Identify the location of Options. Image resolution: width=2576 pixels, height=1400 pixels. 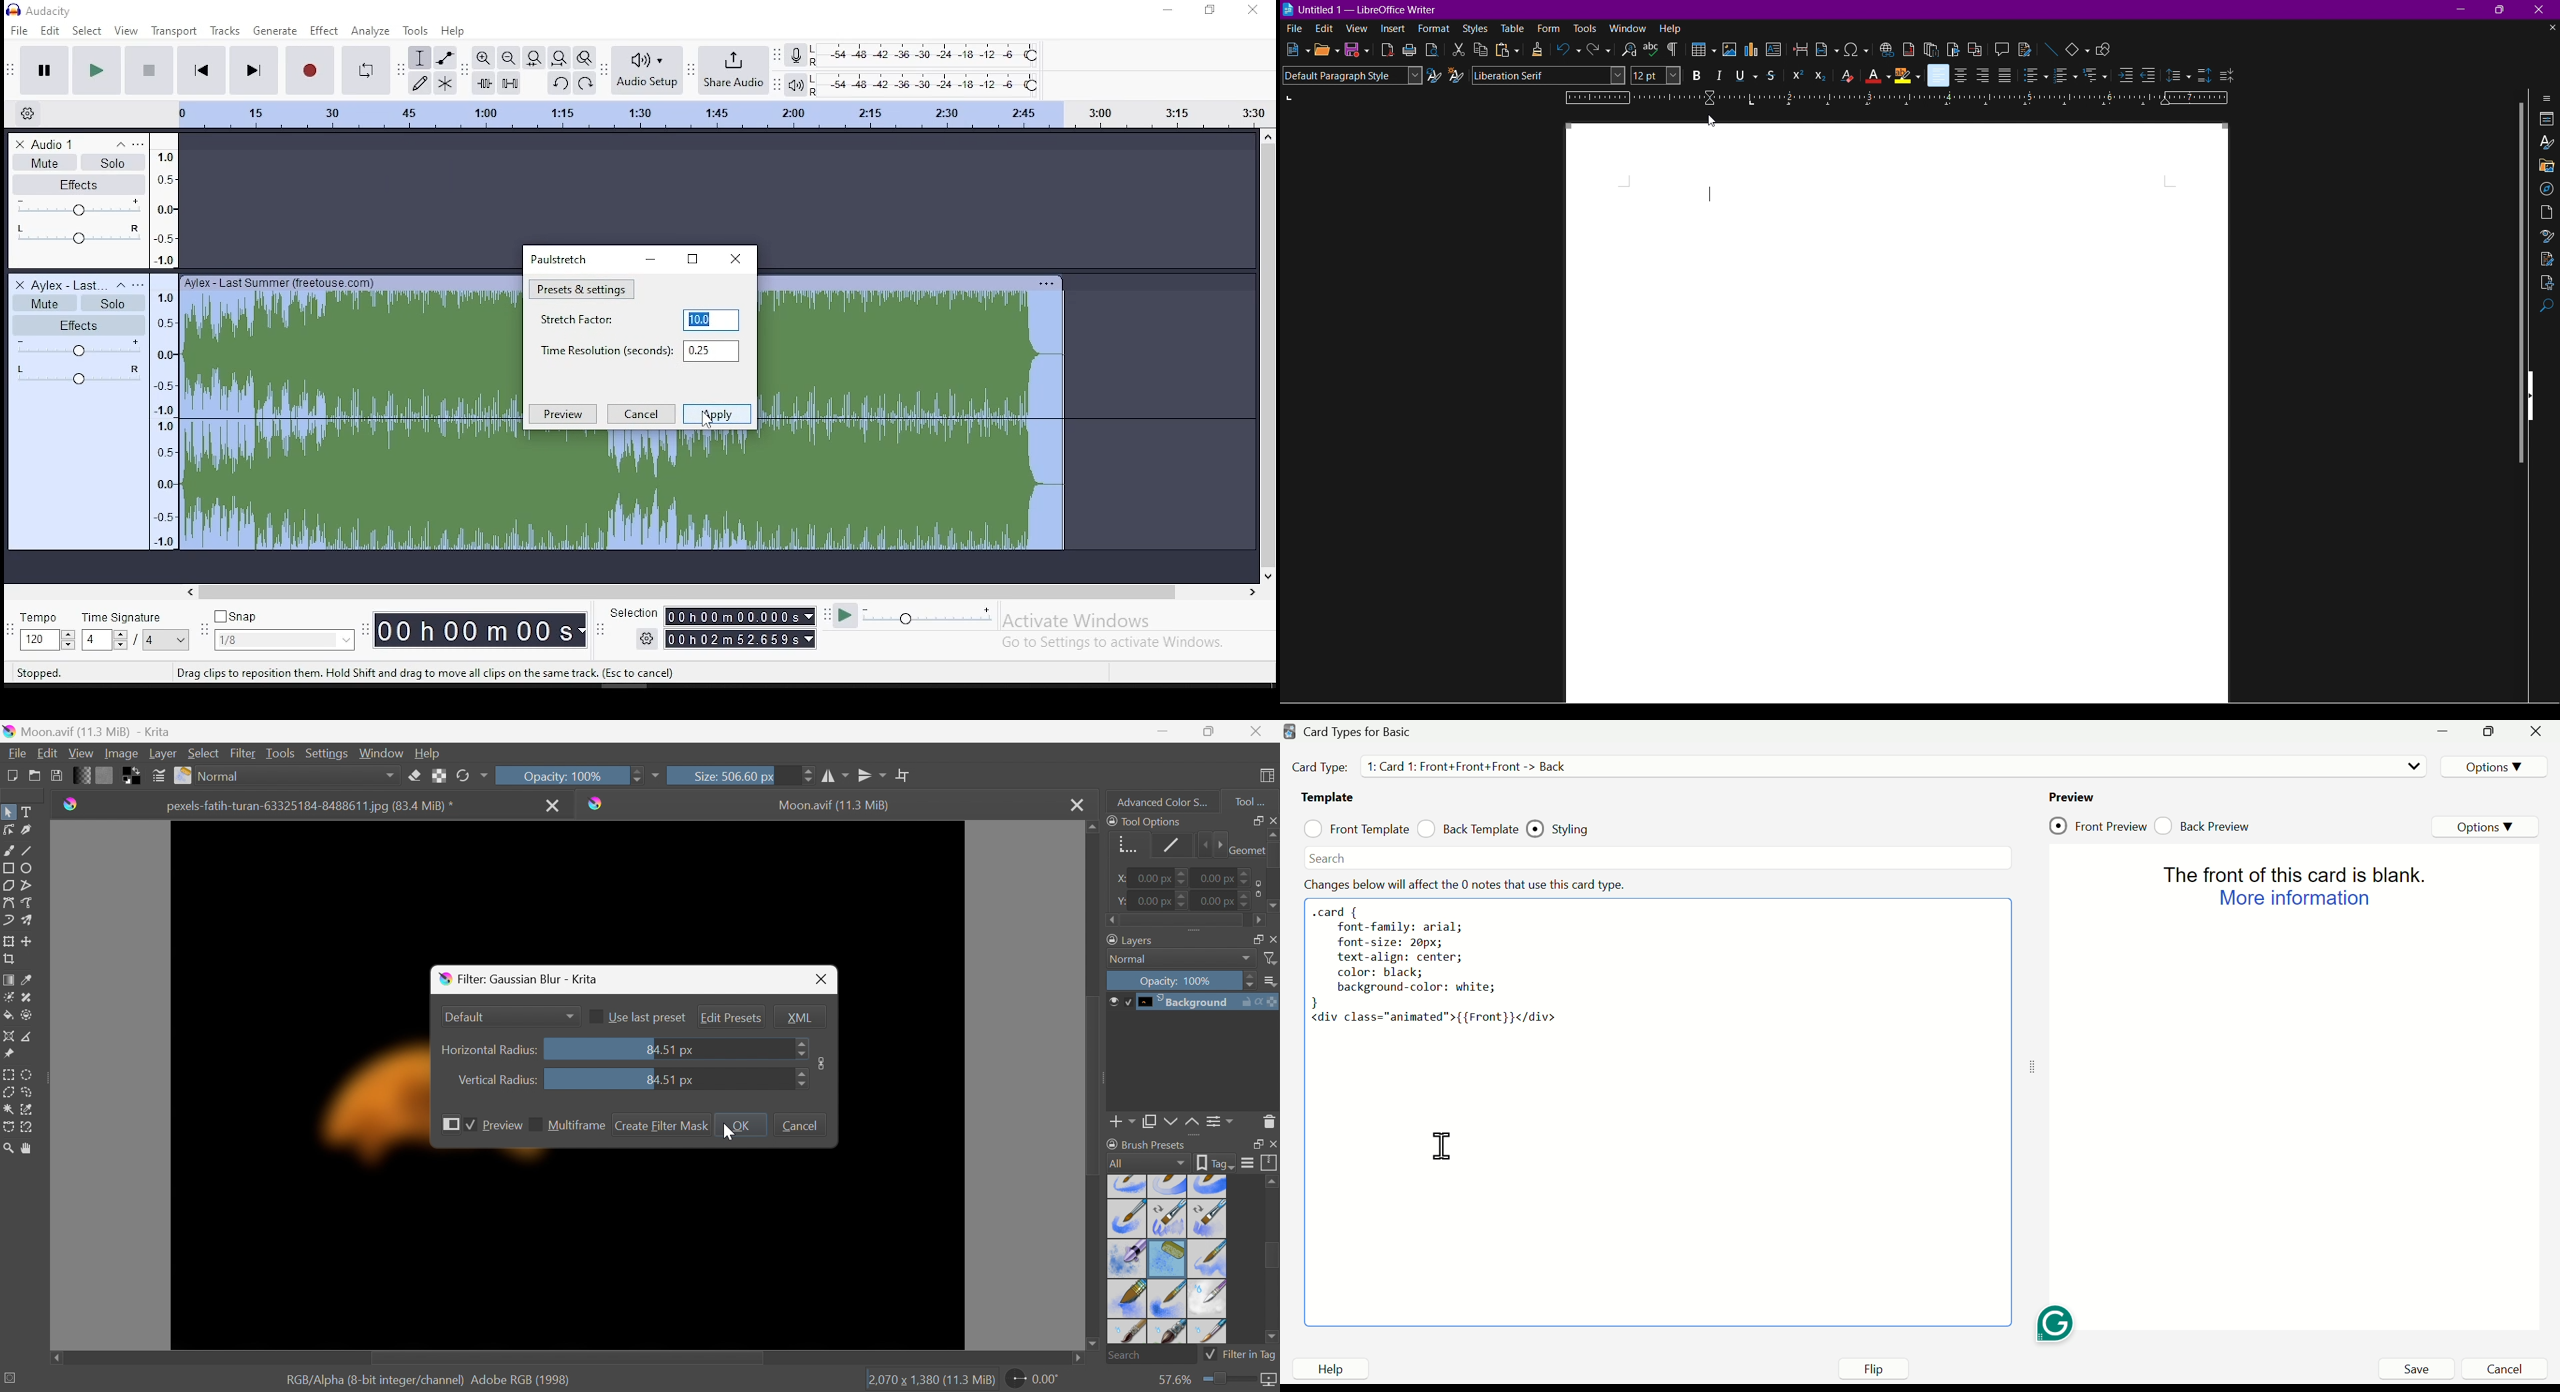
(2487, 826).